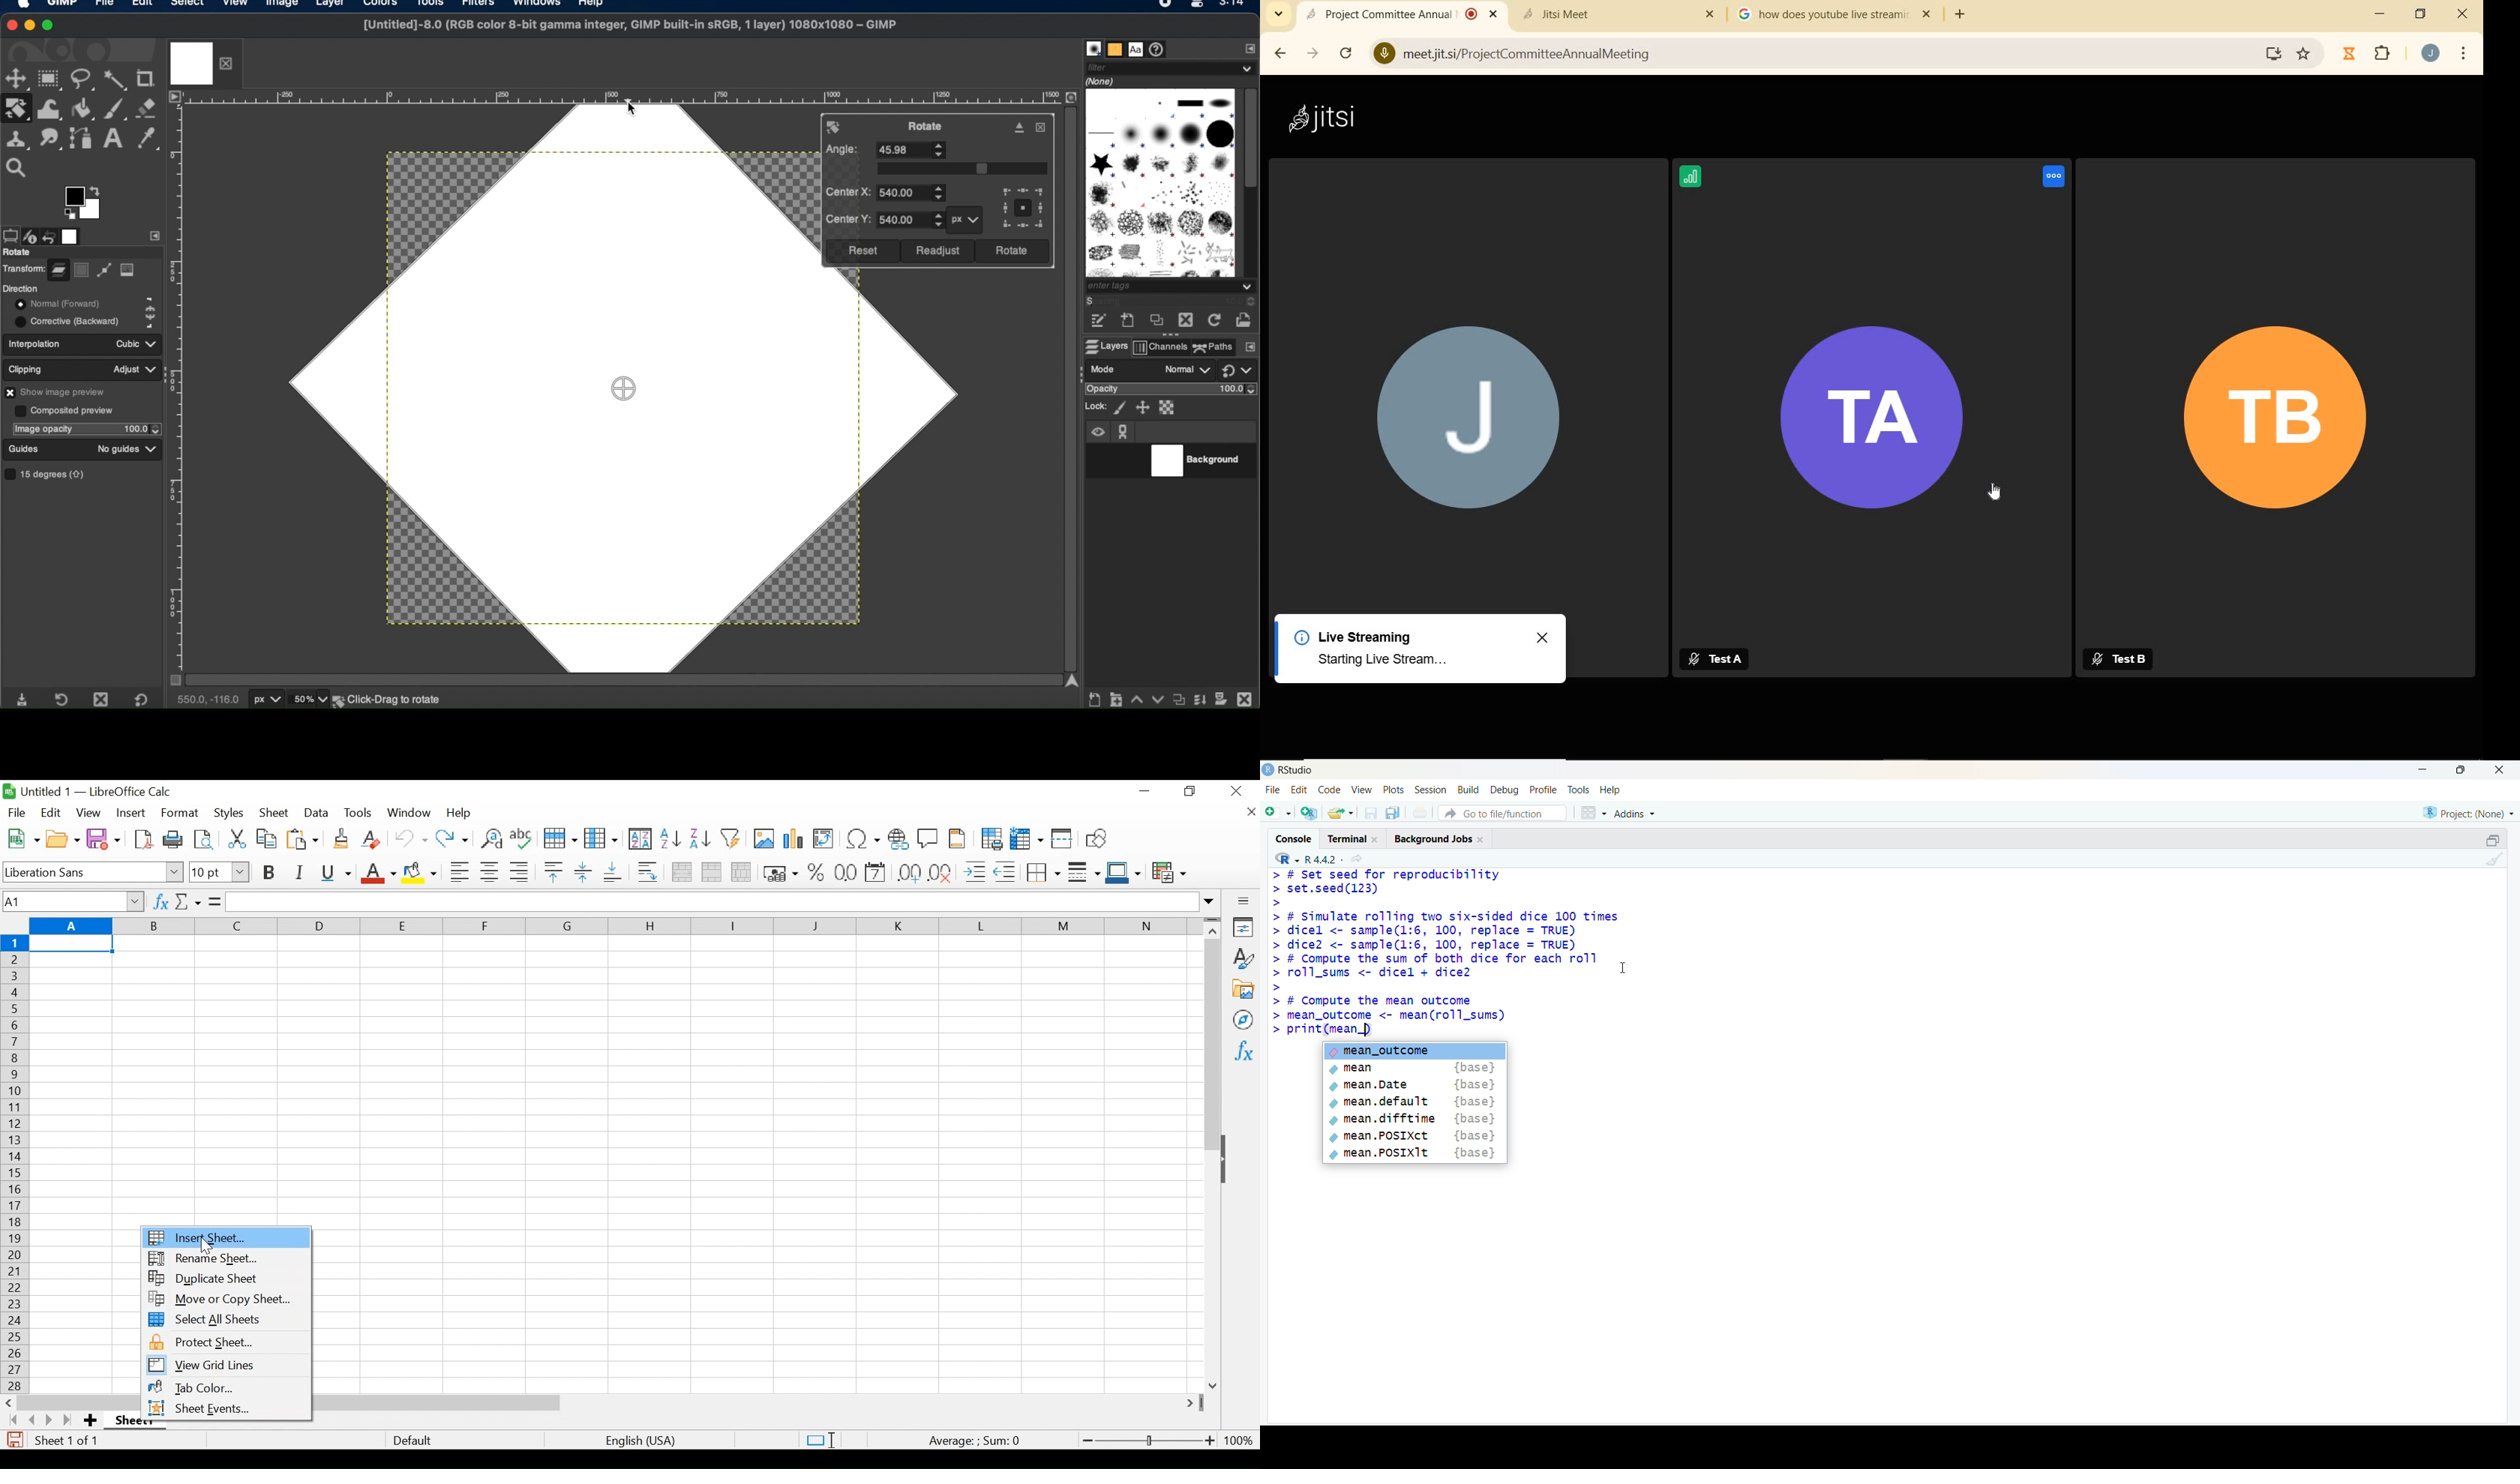  Describe the element at coordinates (2136, 656) in the screenshot. I see `Test B` at that location.